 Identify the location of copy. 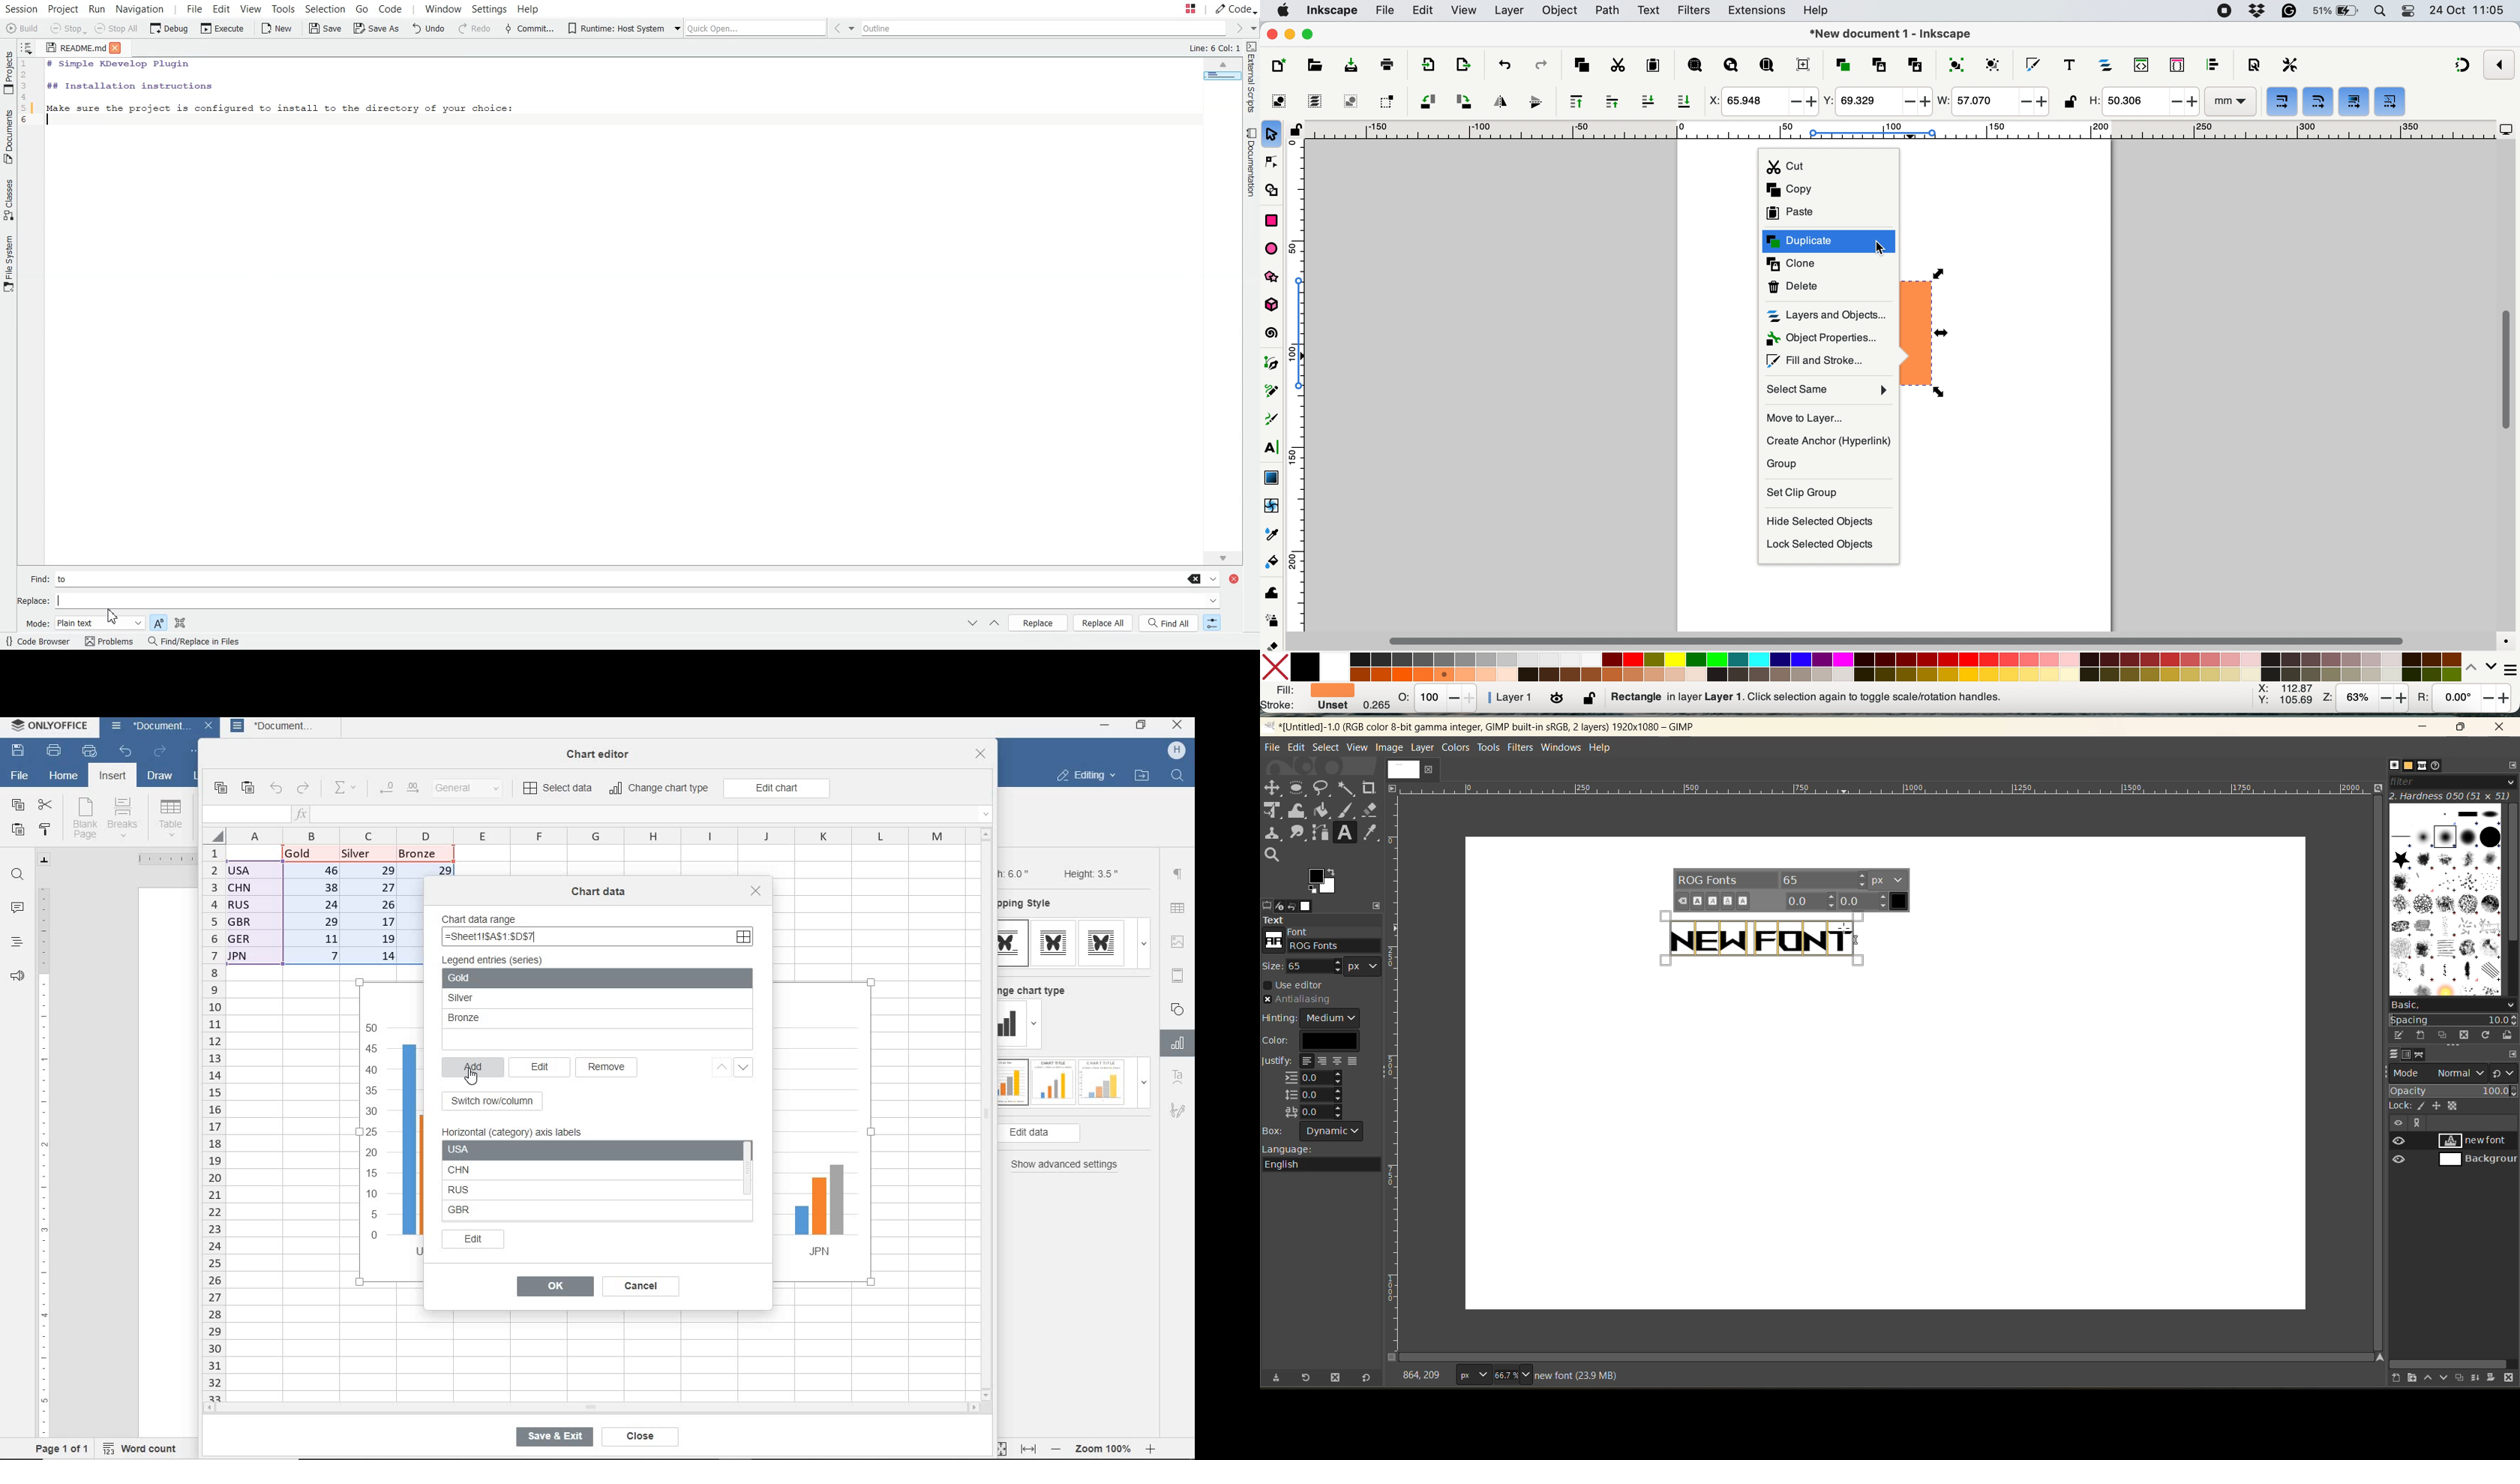
(1826, 190).